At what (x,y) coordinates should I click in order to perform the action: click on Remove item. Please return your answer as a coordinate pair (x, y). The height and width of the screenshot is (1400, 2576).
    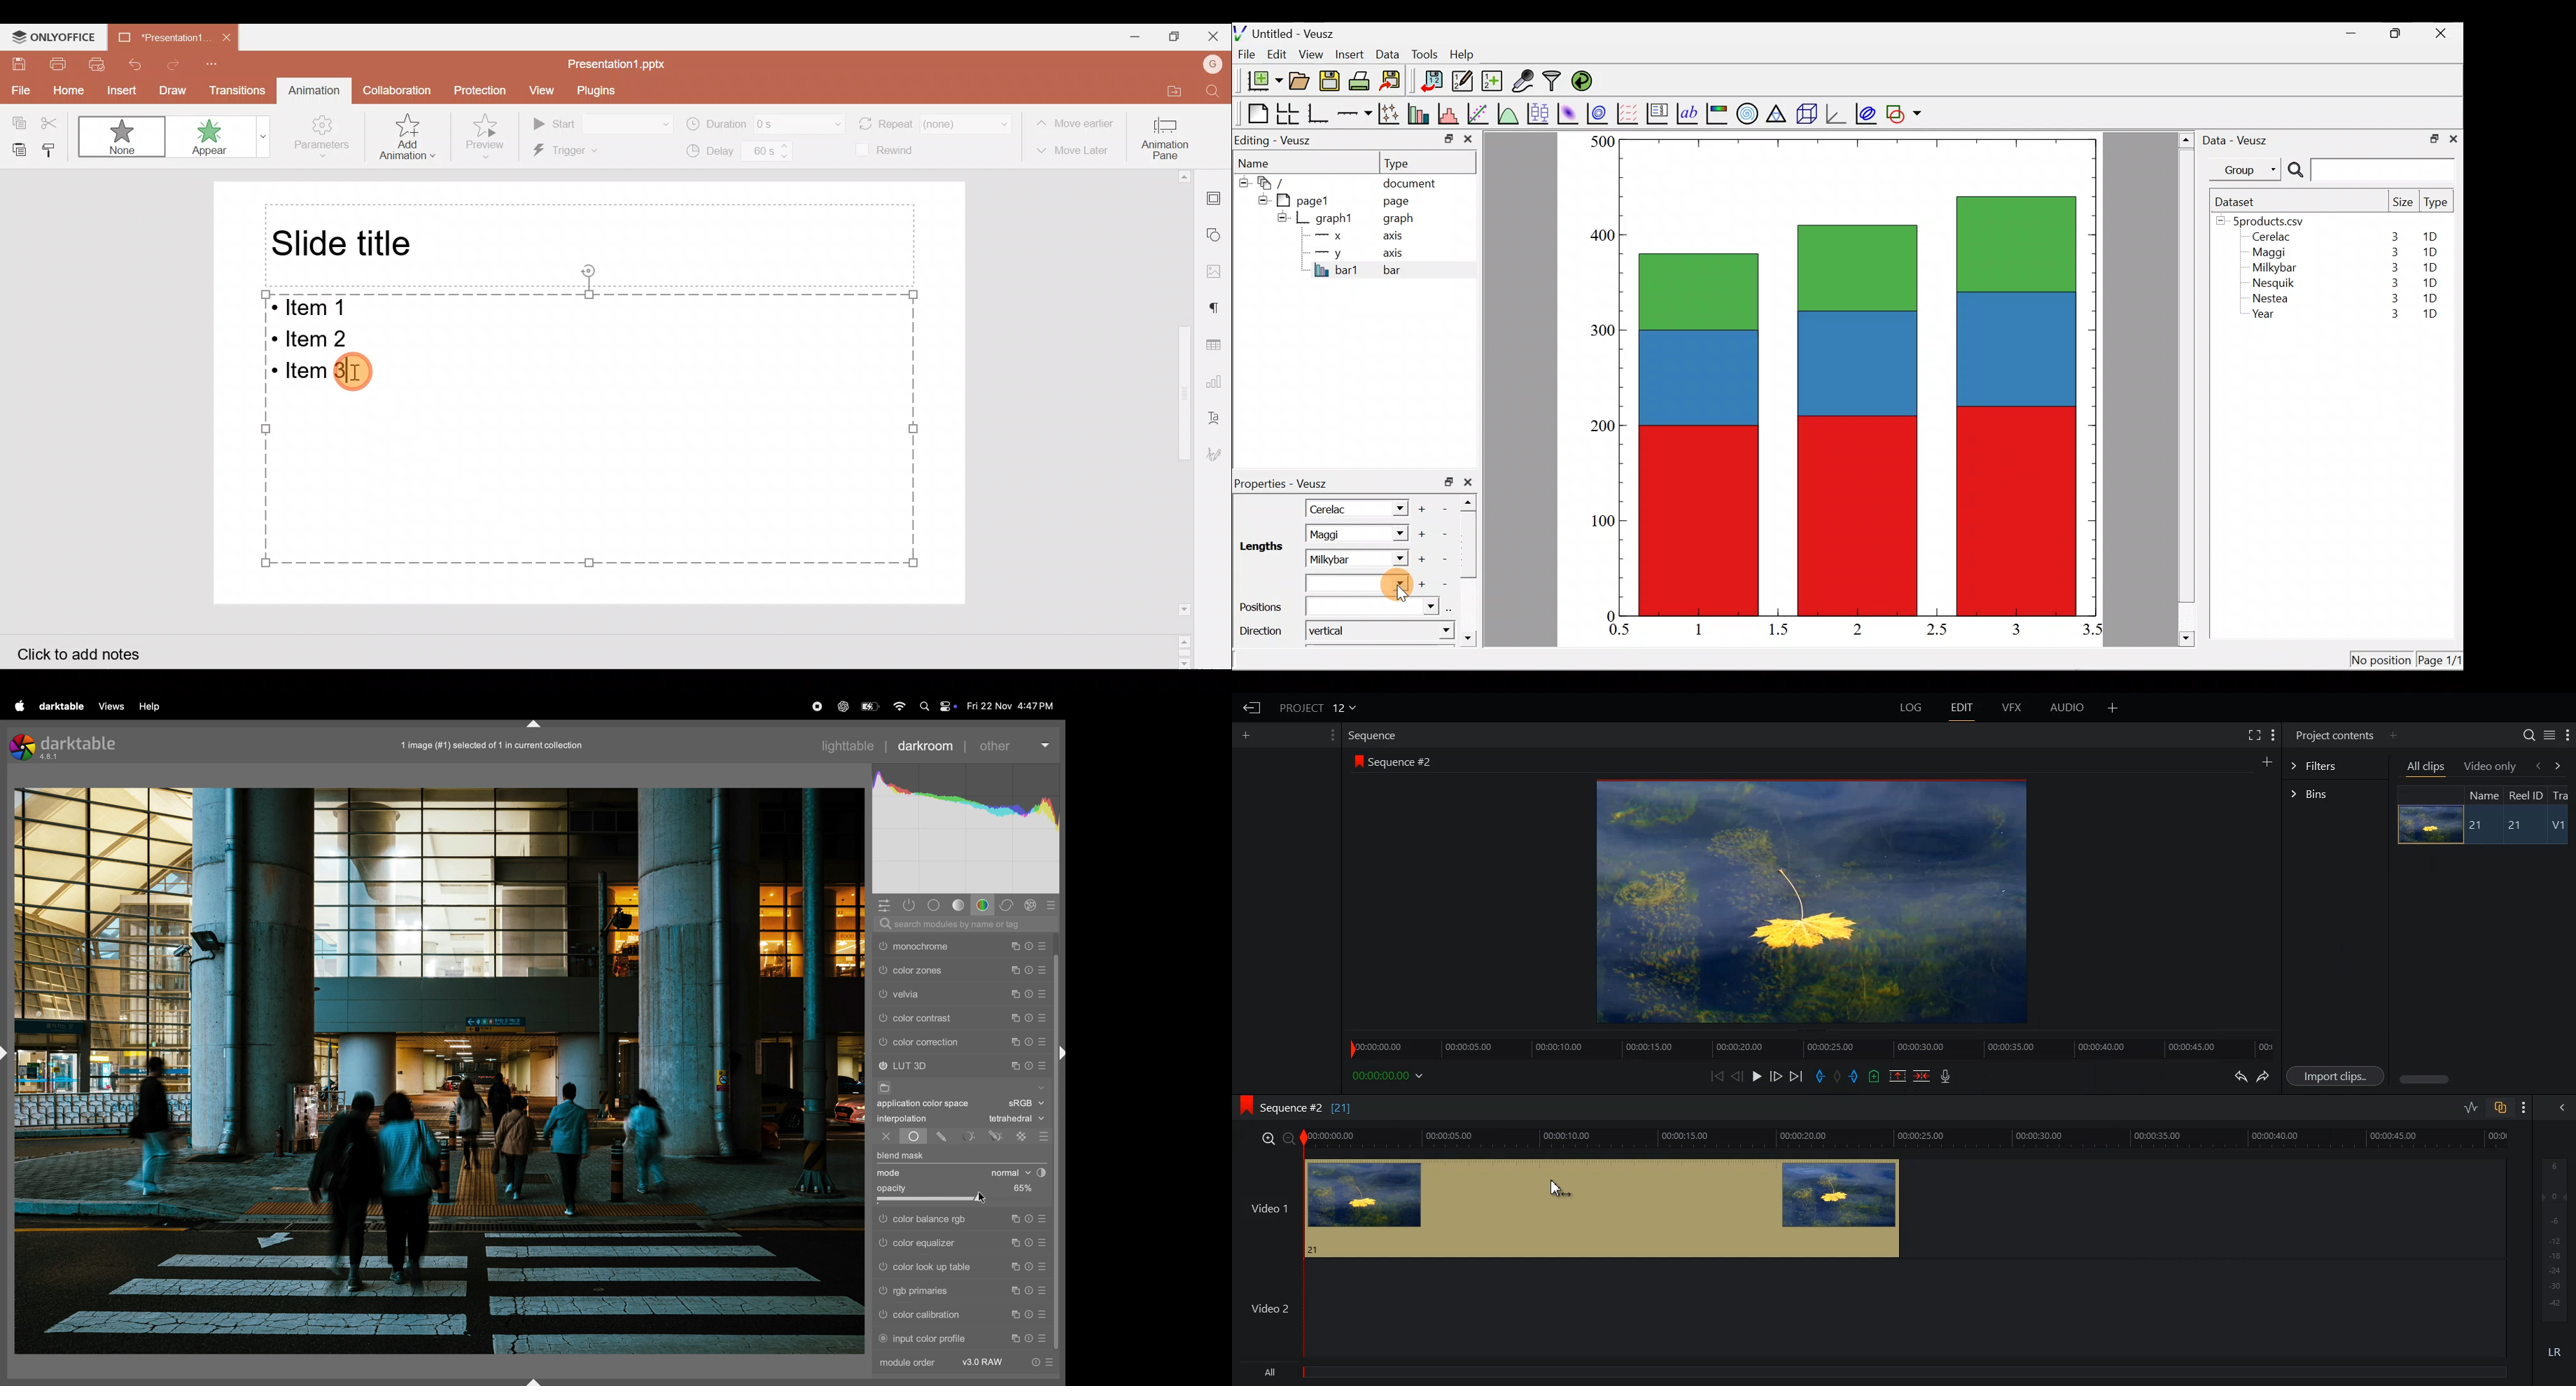
    Looking at the image, I should click on (1449, 508).